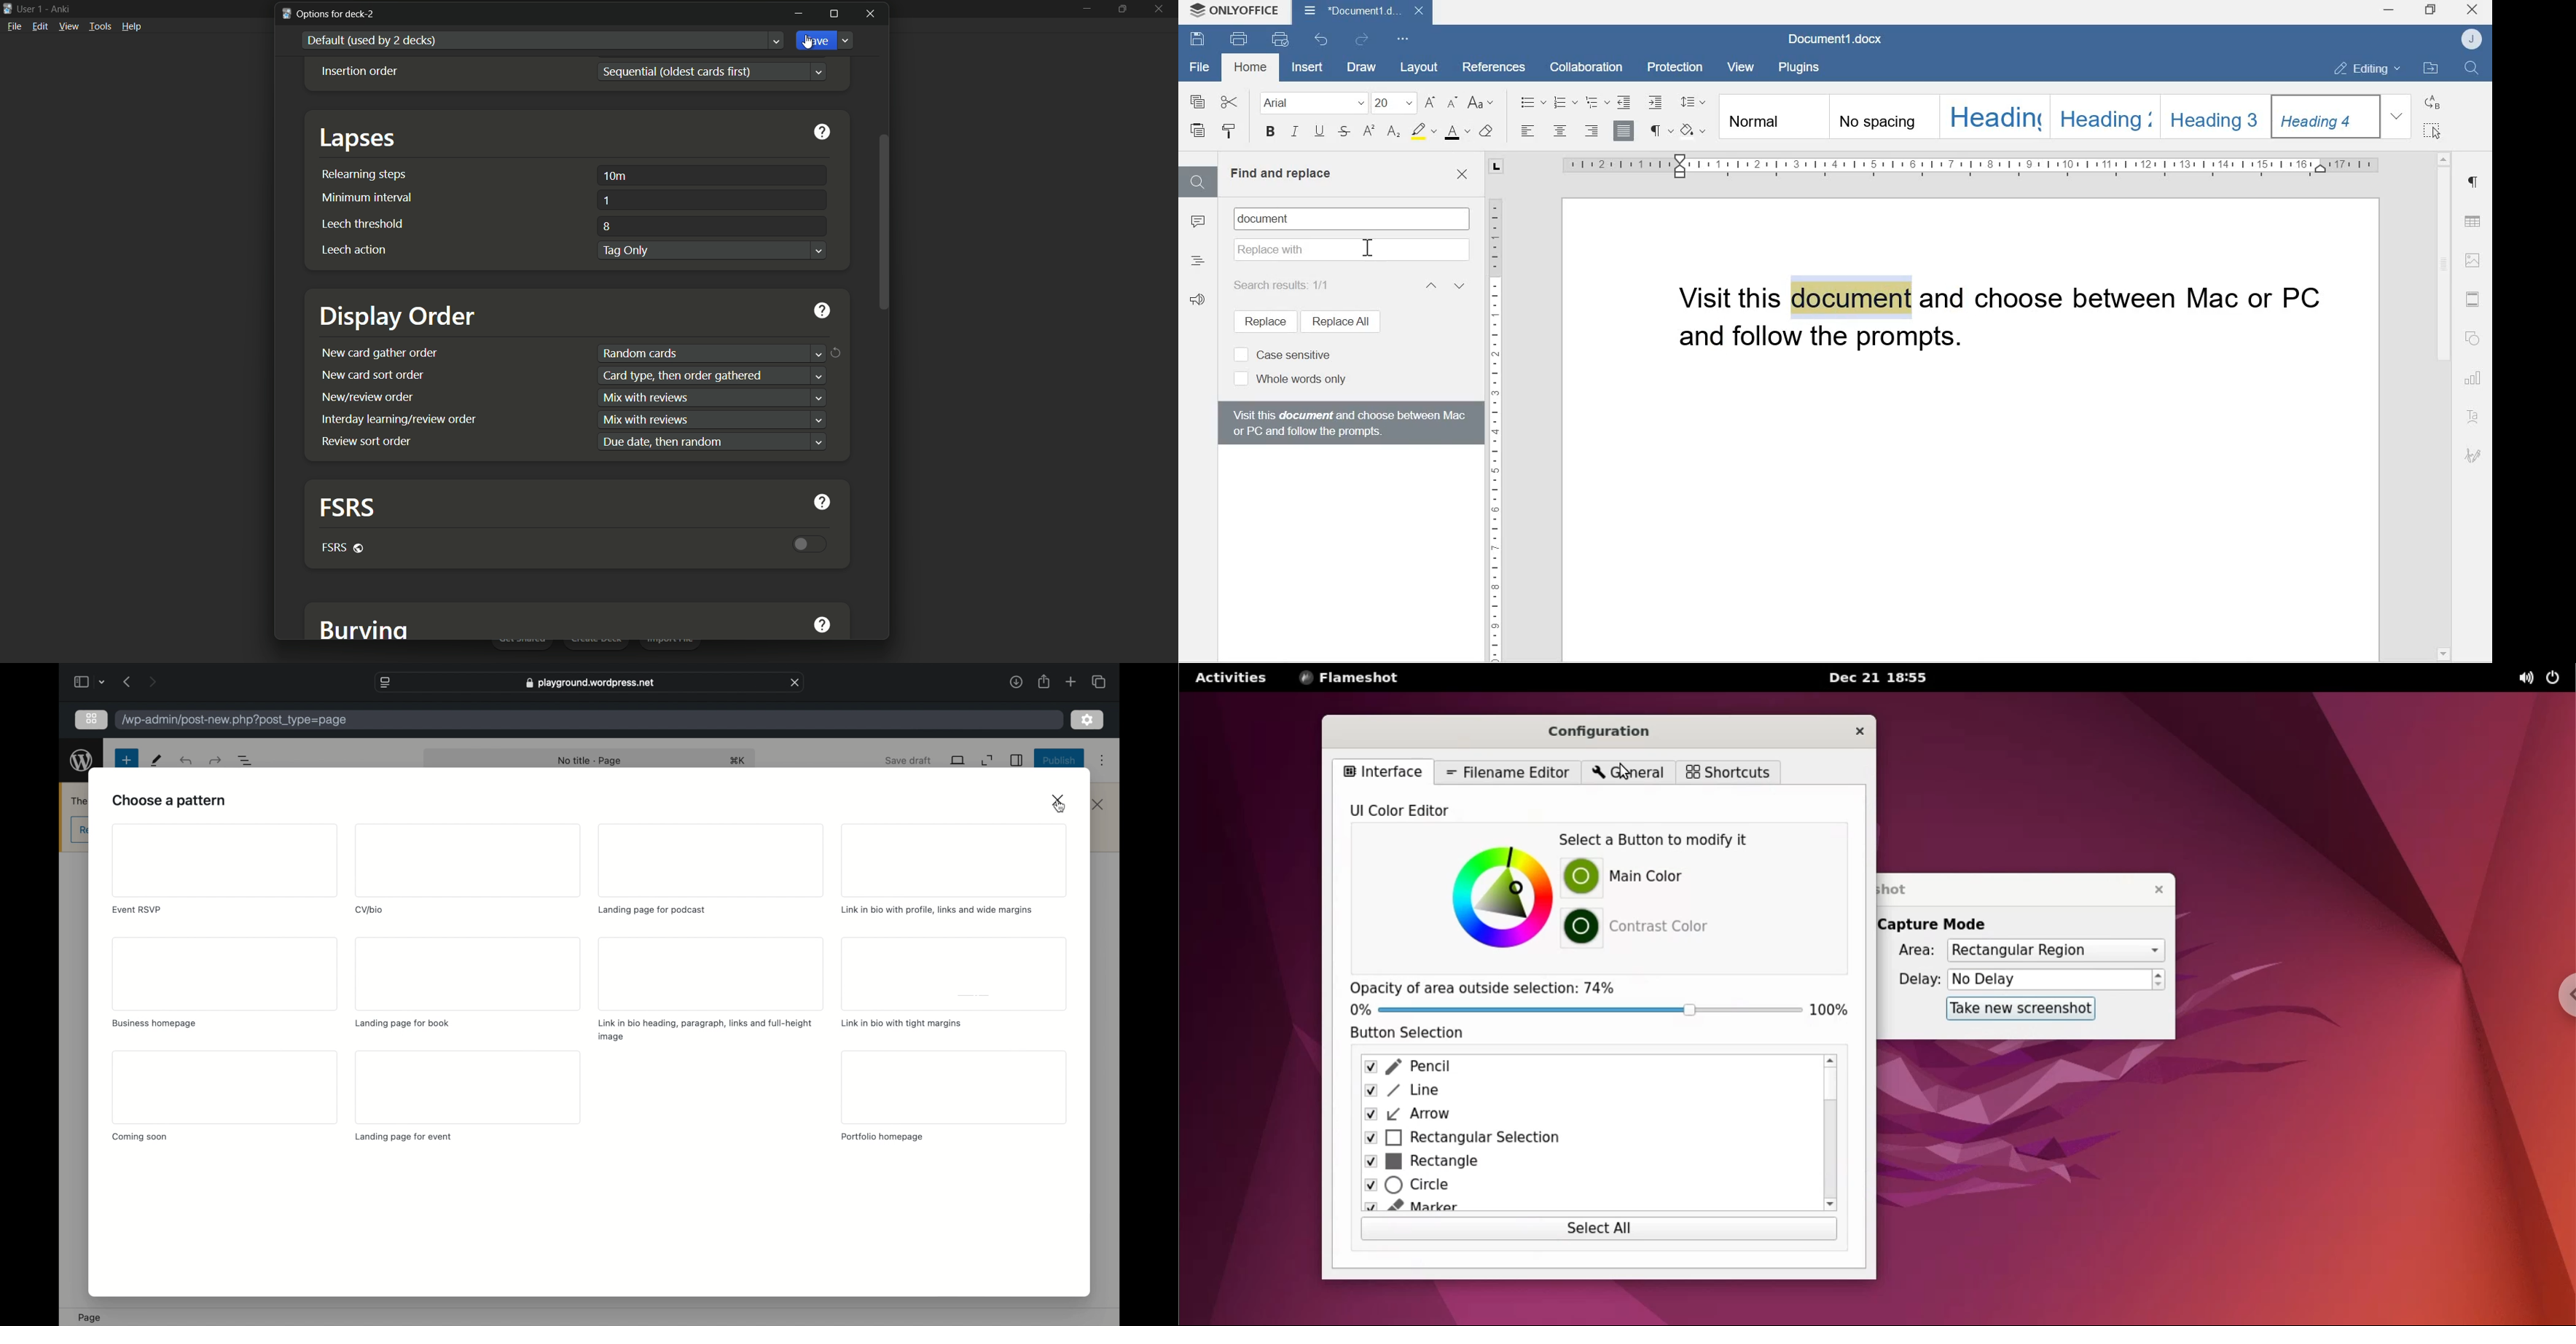  I want to click on business homepage, so click(154, 1024).